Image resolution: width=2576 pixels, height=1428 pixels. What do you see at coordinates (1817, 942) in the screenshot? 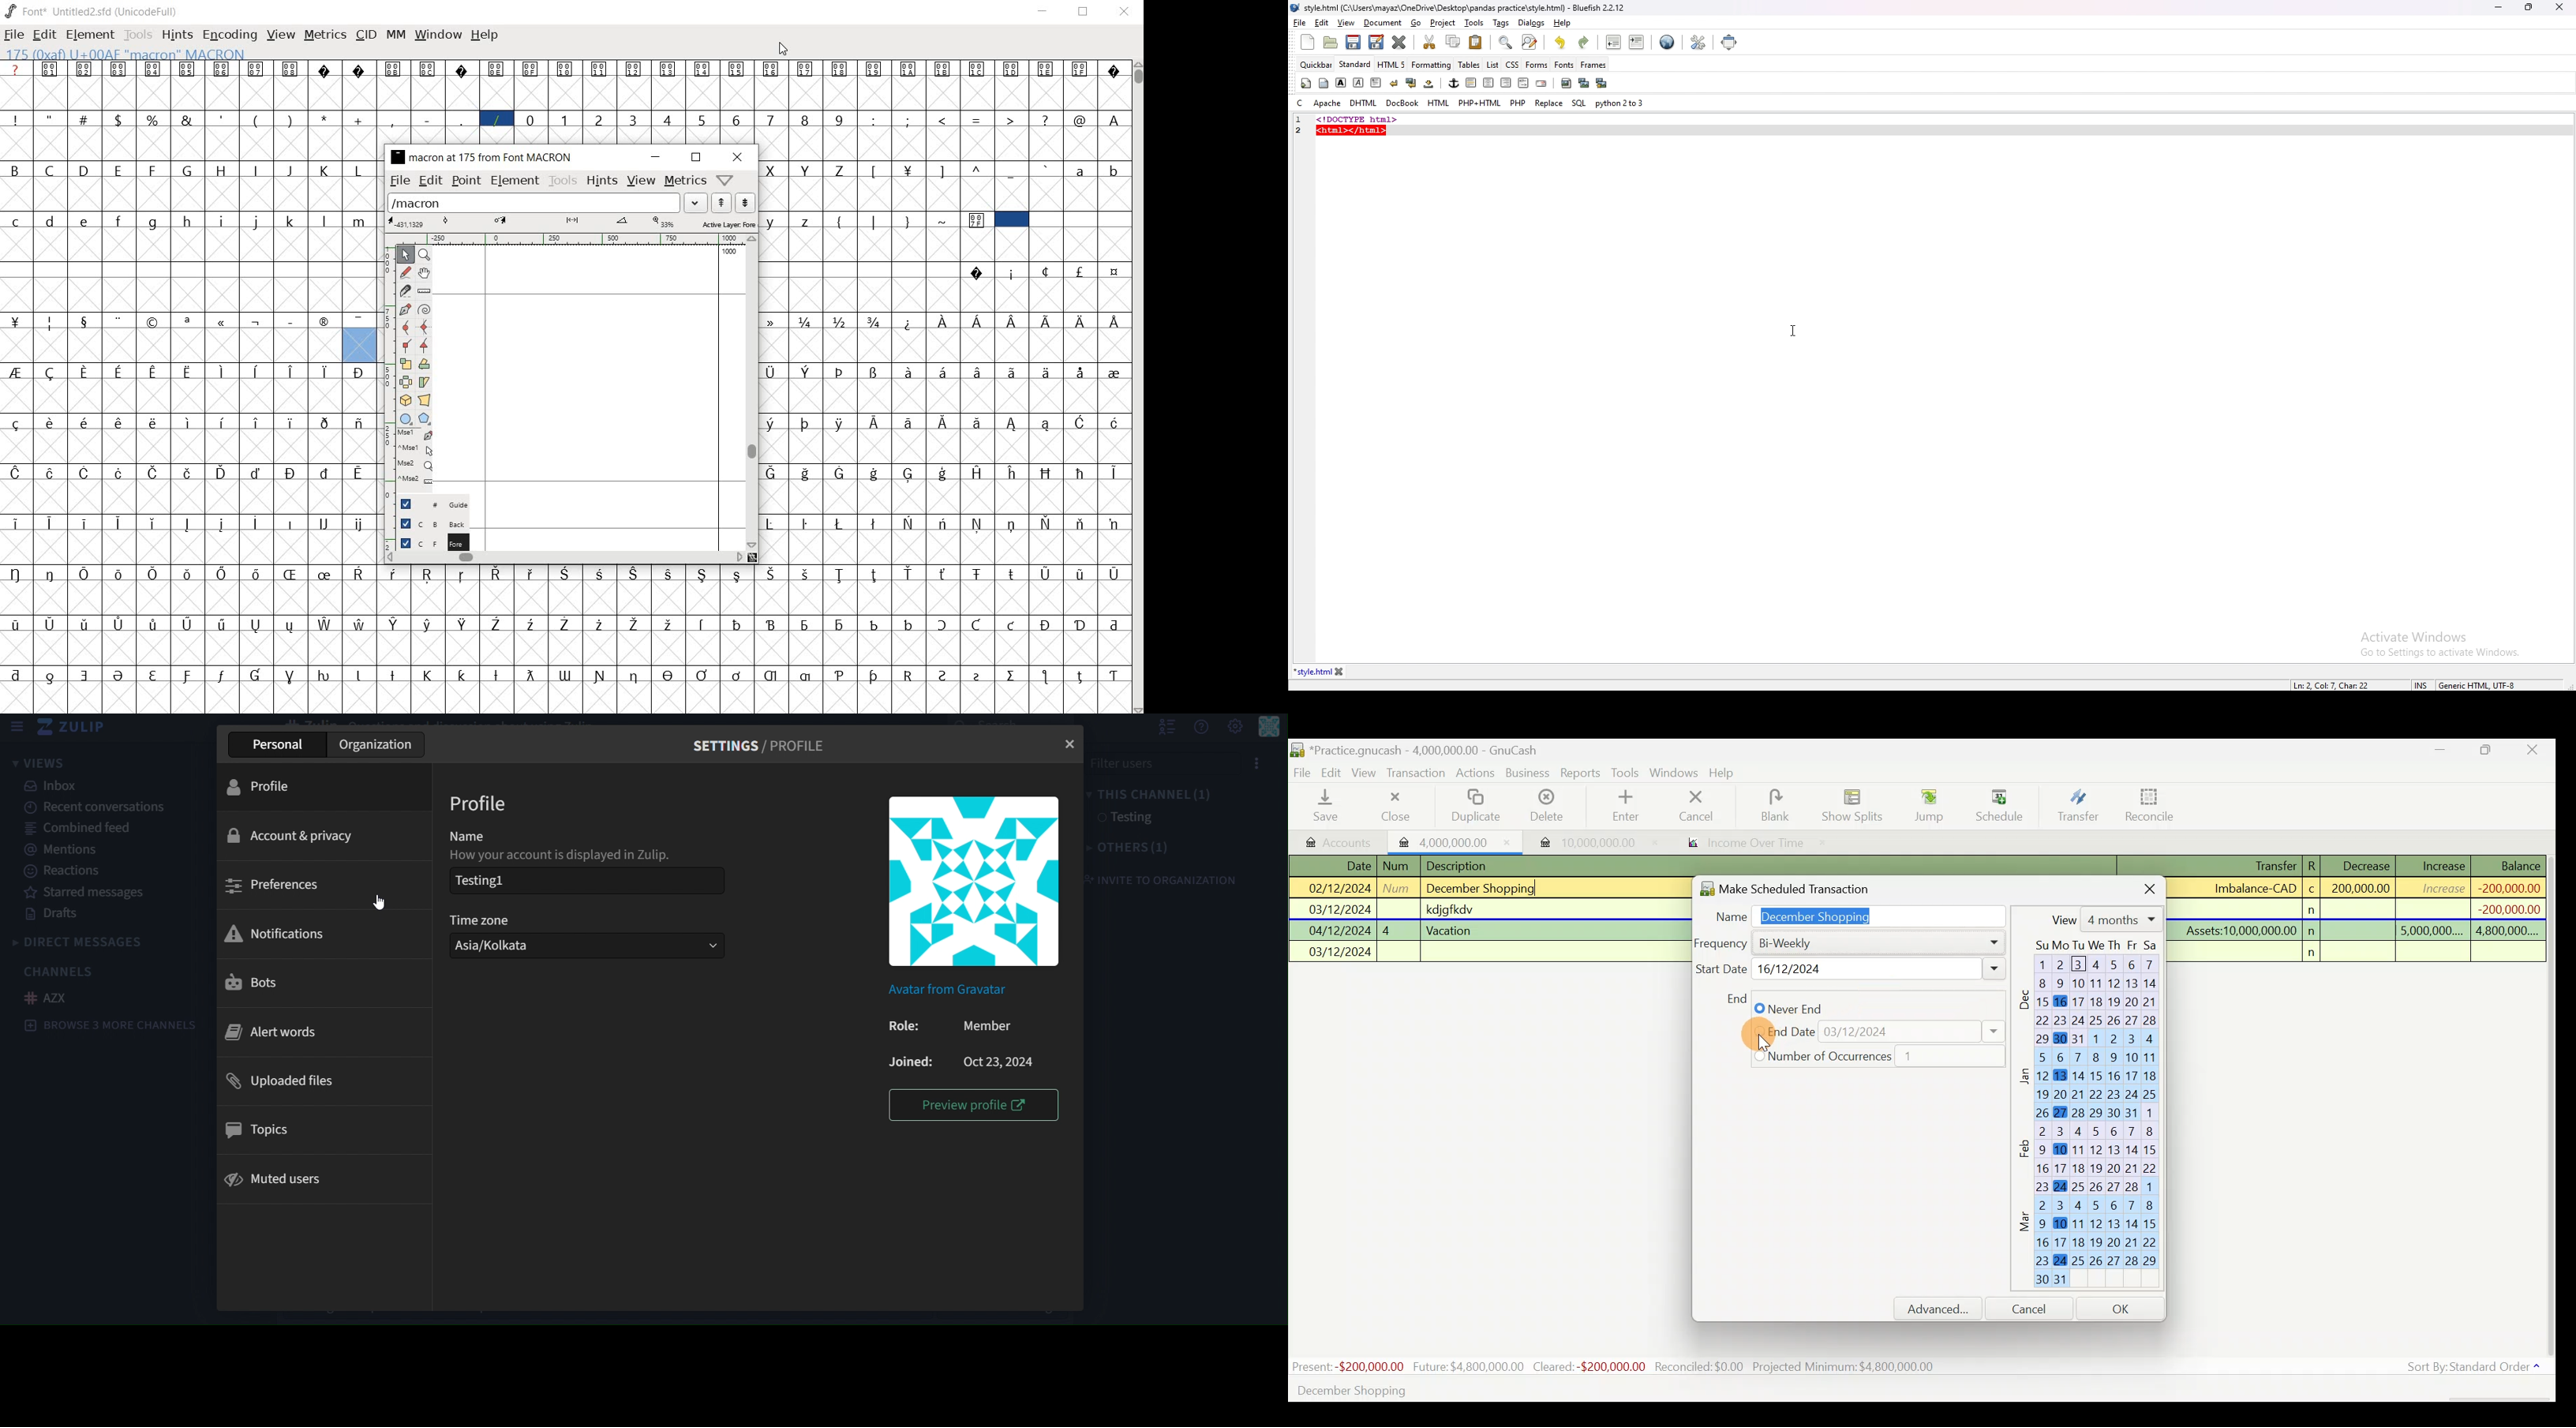
I see `Daily` at bounding box center [1817, 942].